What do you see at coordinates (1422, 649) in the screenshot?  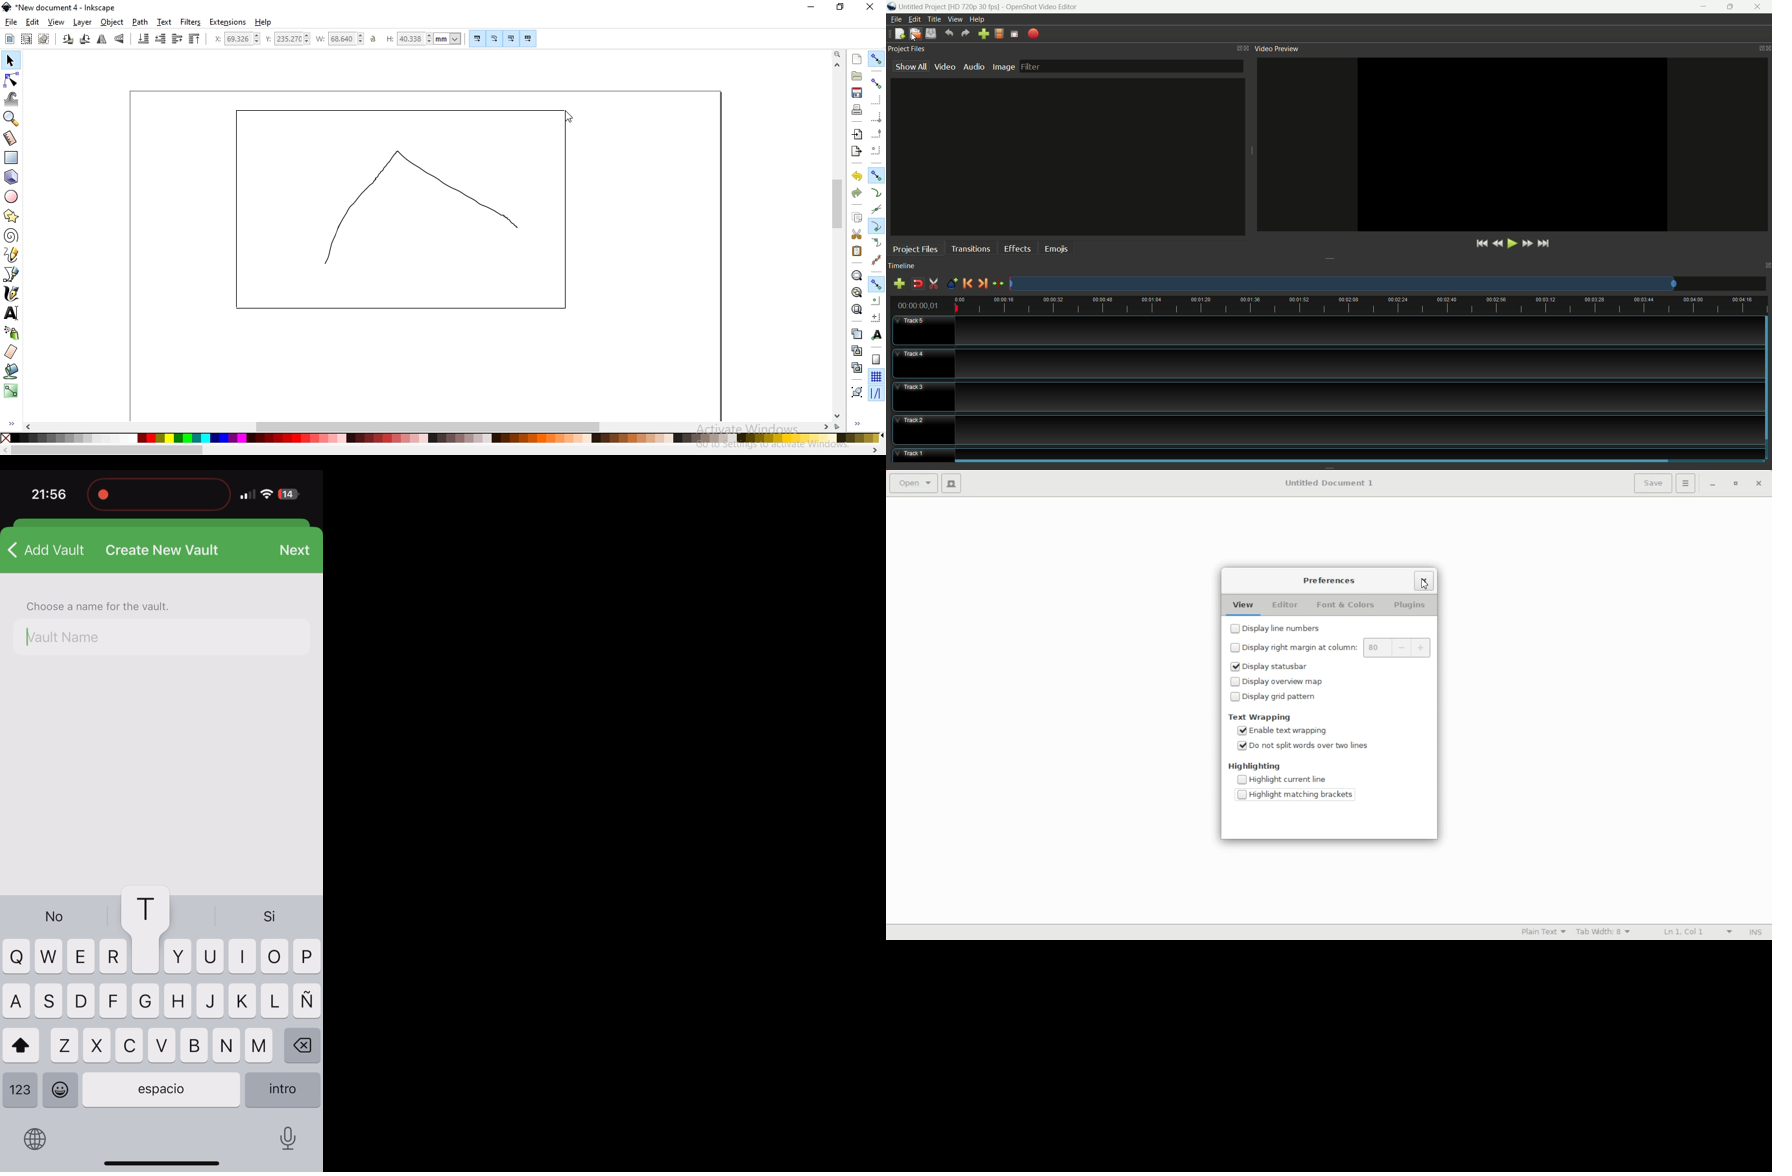 I see `Increase` at bounding box center [1422, 649].